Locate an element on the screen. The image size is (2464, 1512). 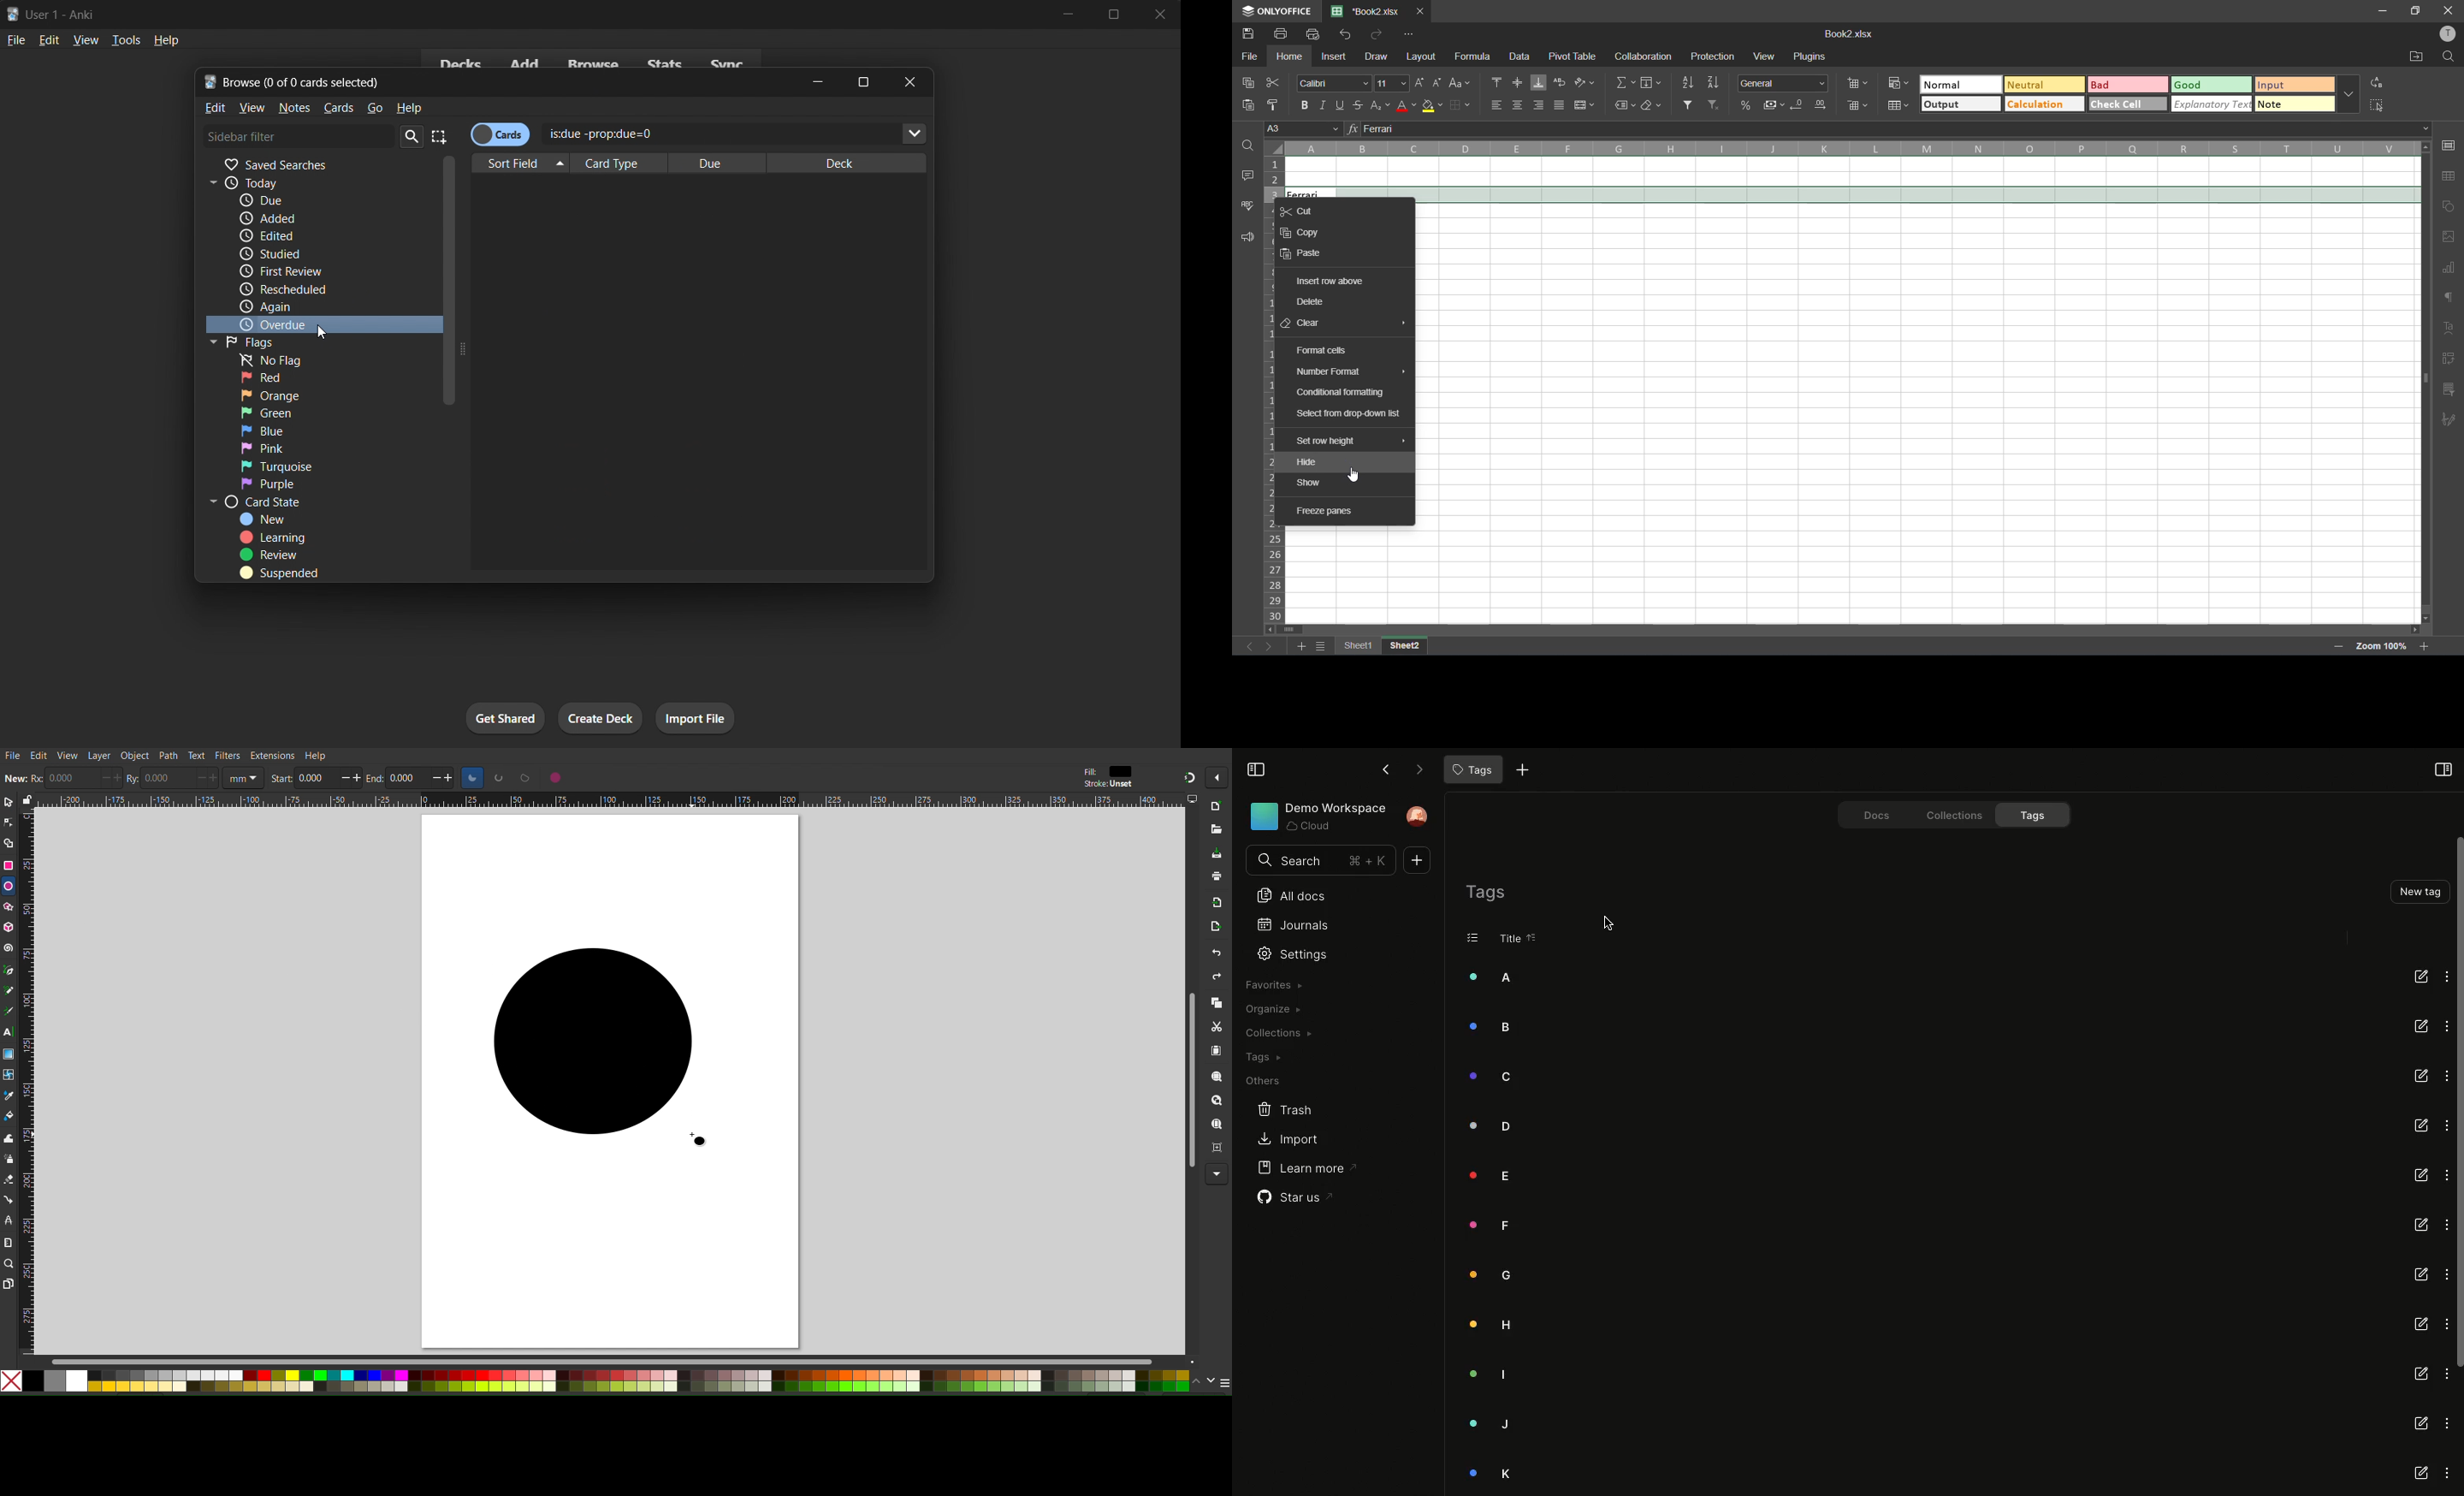
Print is located at coordinates (1215, 878).